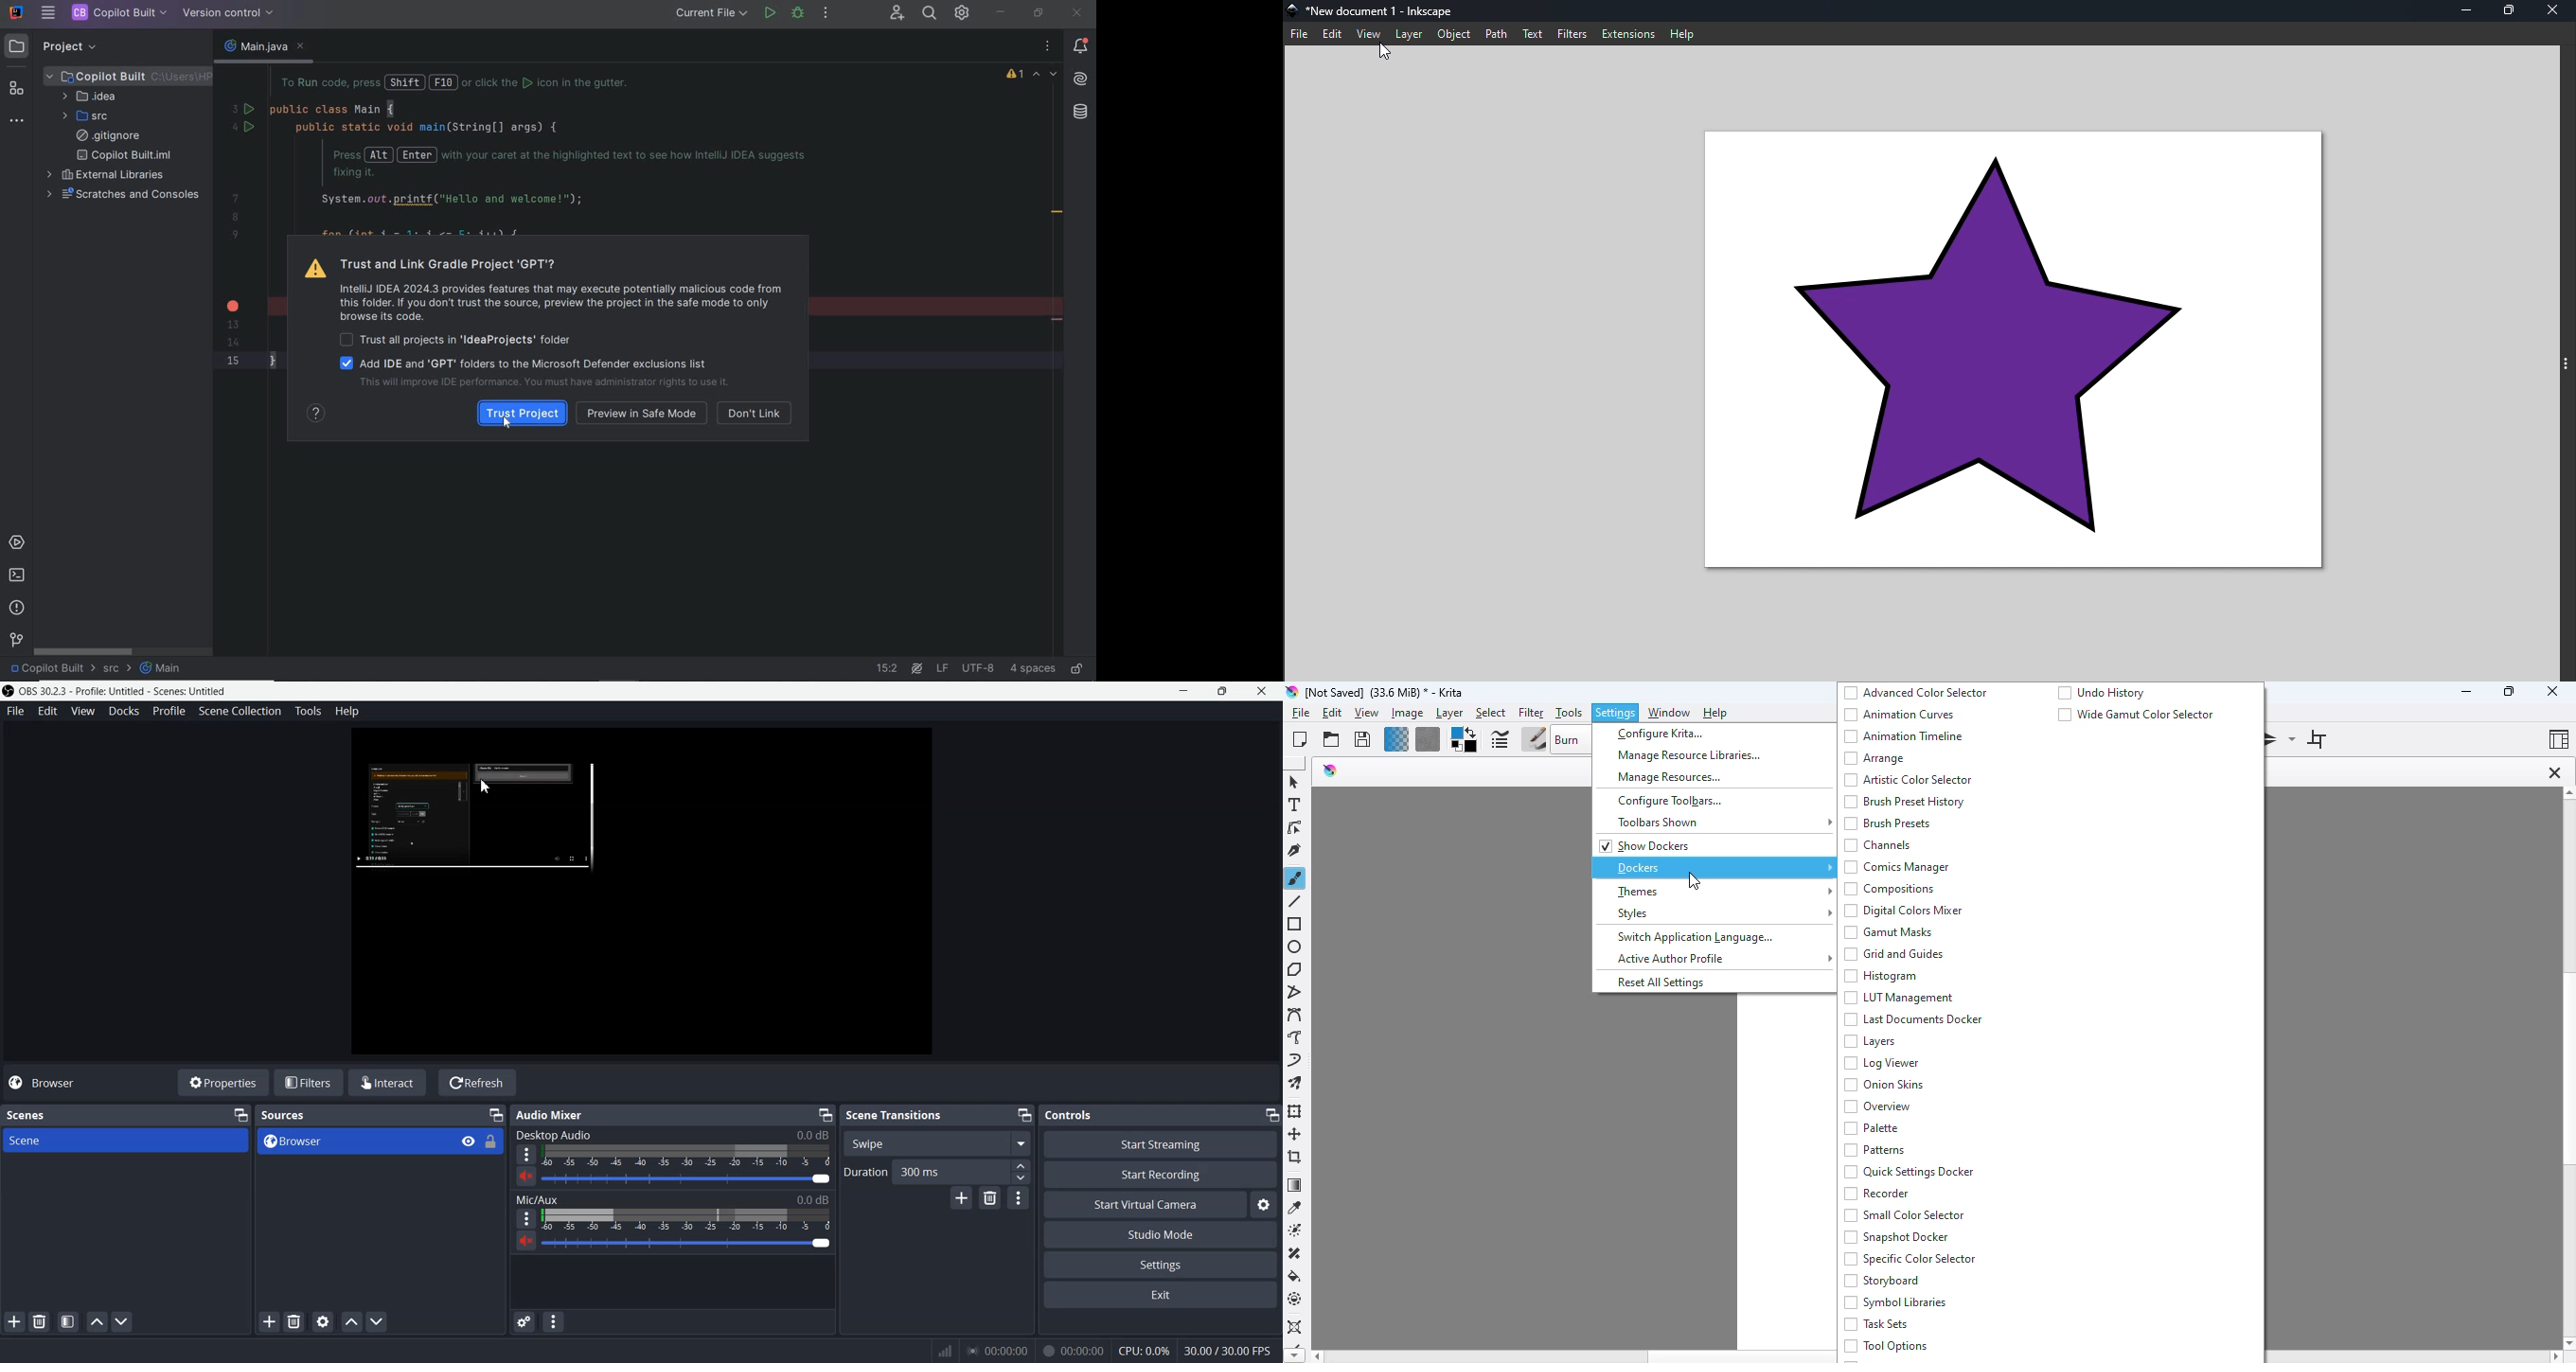  What do you see at coordinates (1159, 1175) in the screenshot?
I see `Start Recording` at bounding box center [1159, 1175].